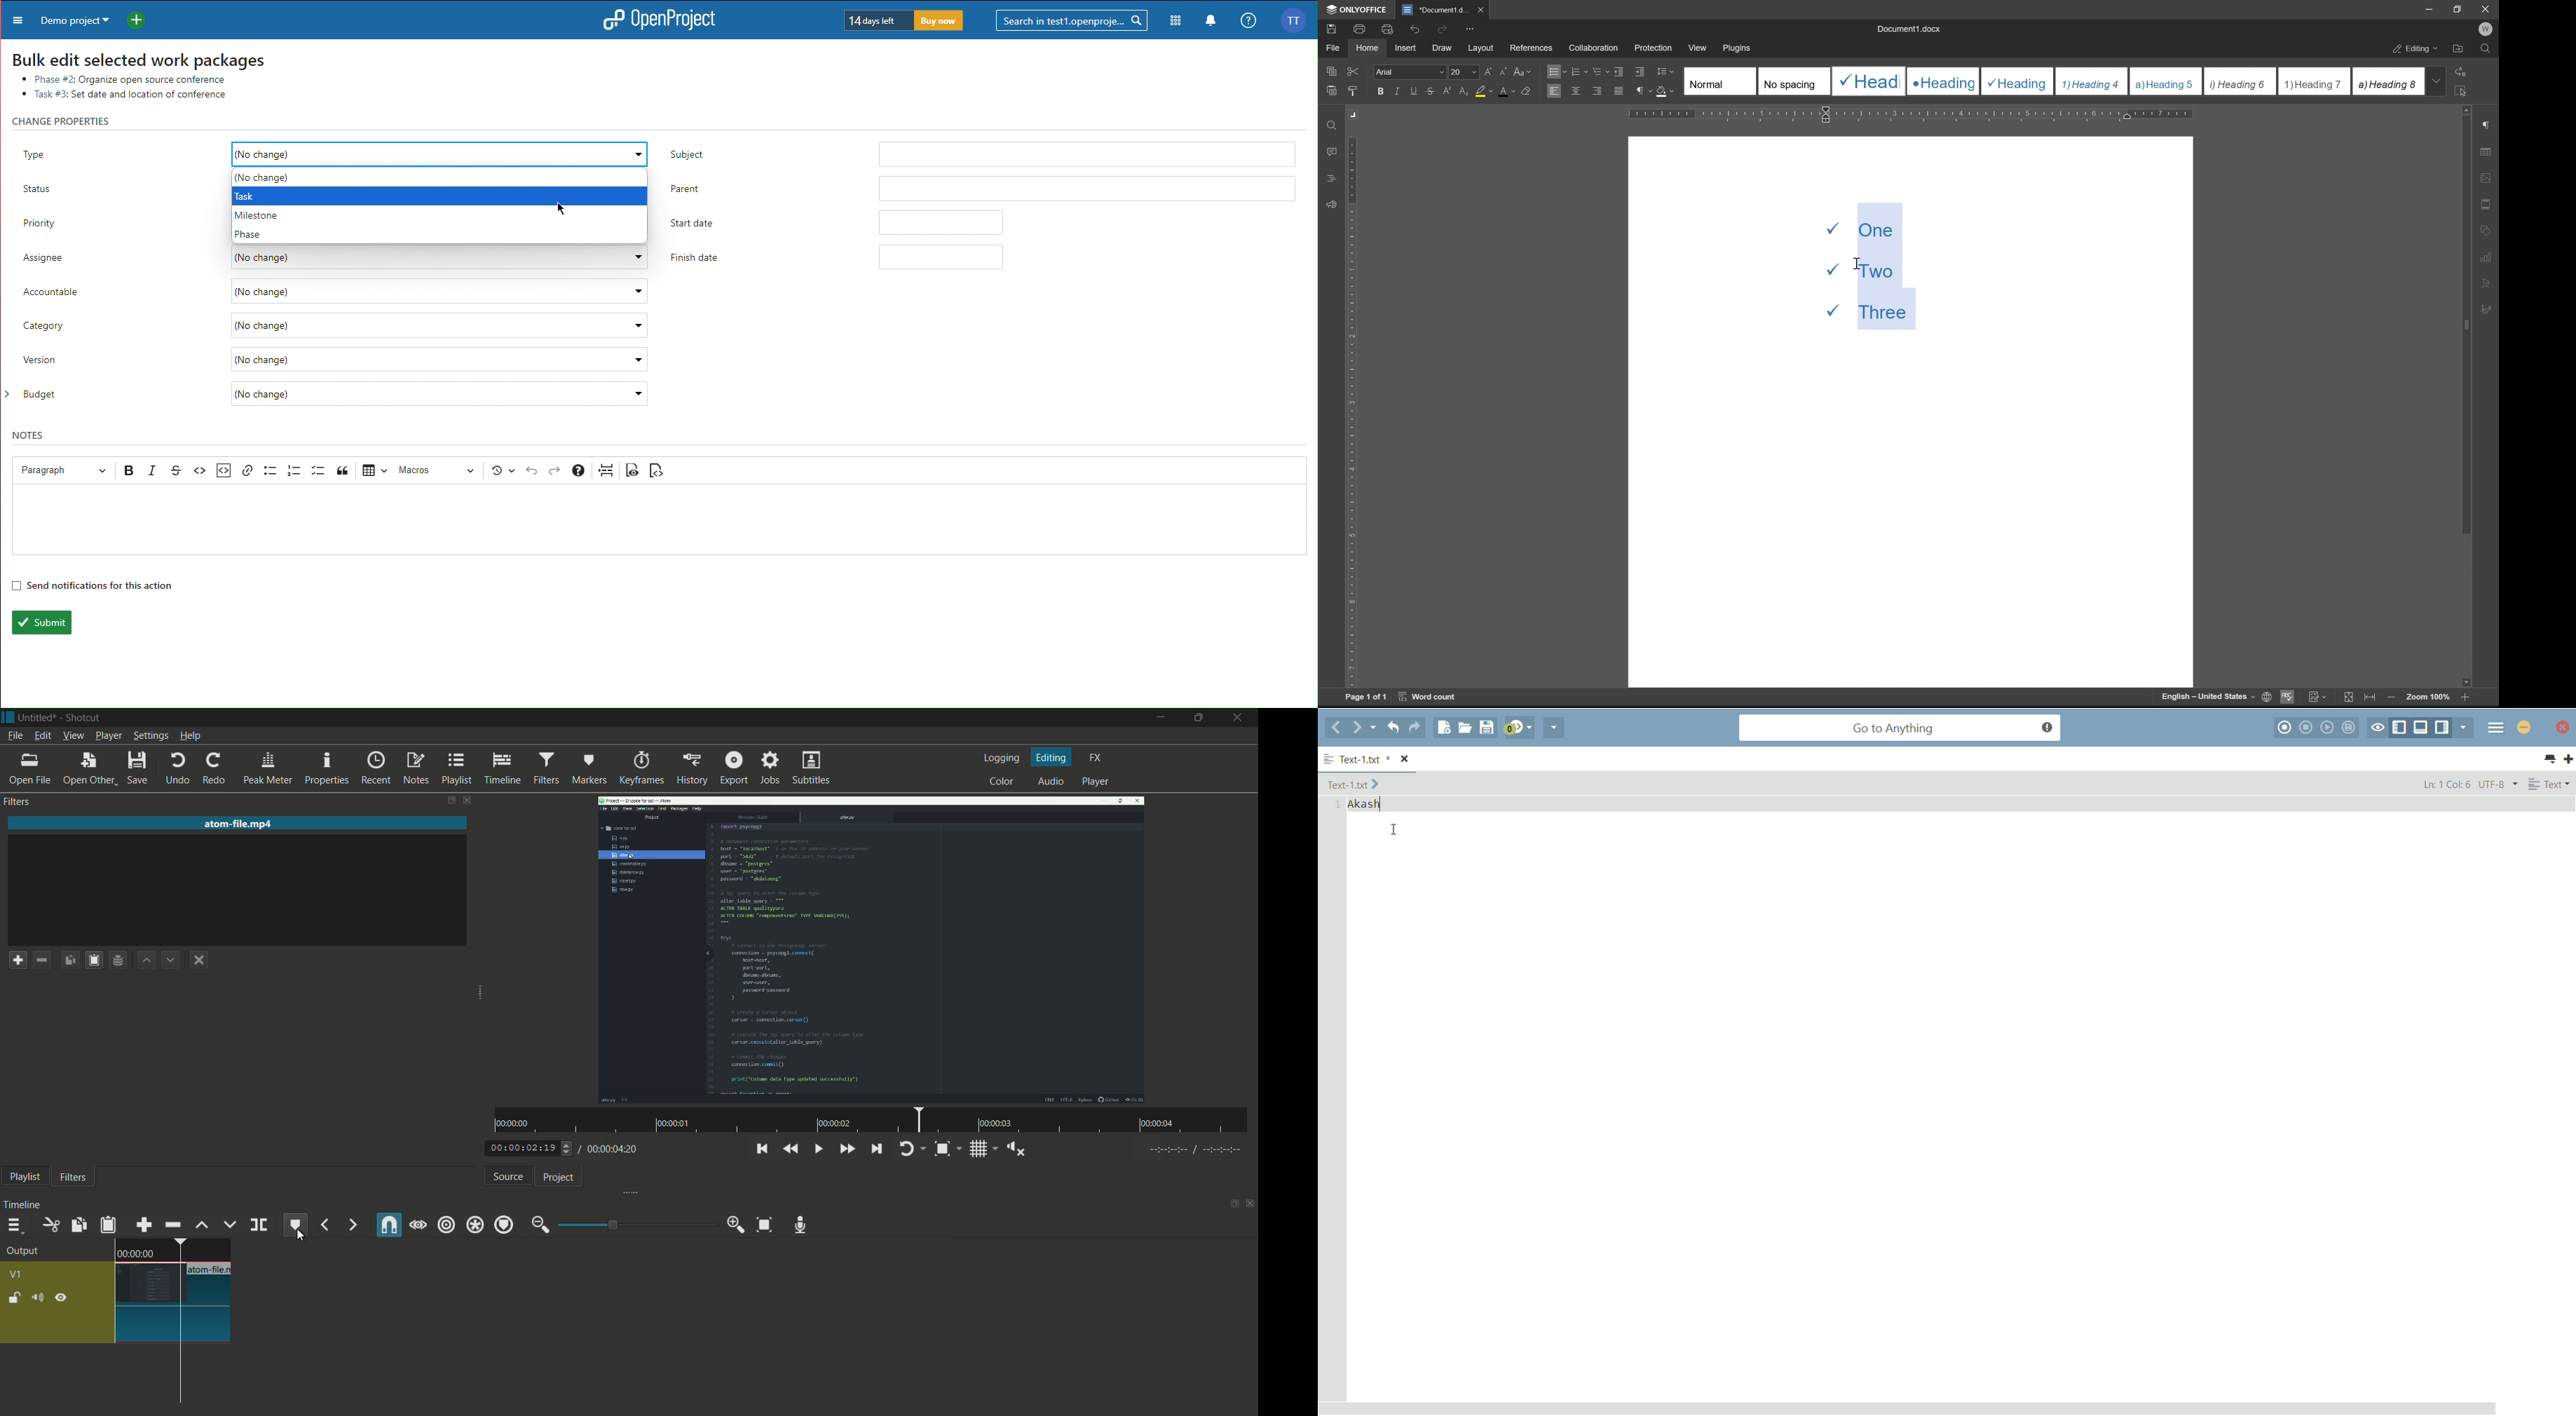 The image size is (2576, 1428). What do you see at coordinates (23, 1251) in the screenshot?
I see `output` at bounding box center [23, 1251].